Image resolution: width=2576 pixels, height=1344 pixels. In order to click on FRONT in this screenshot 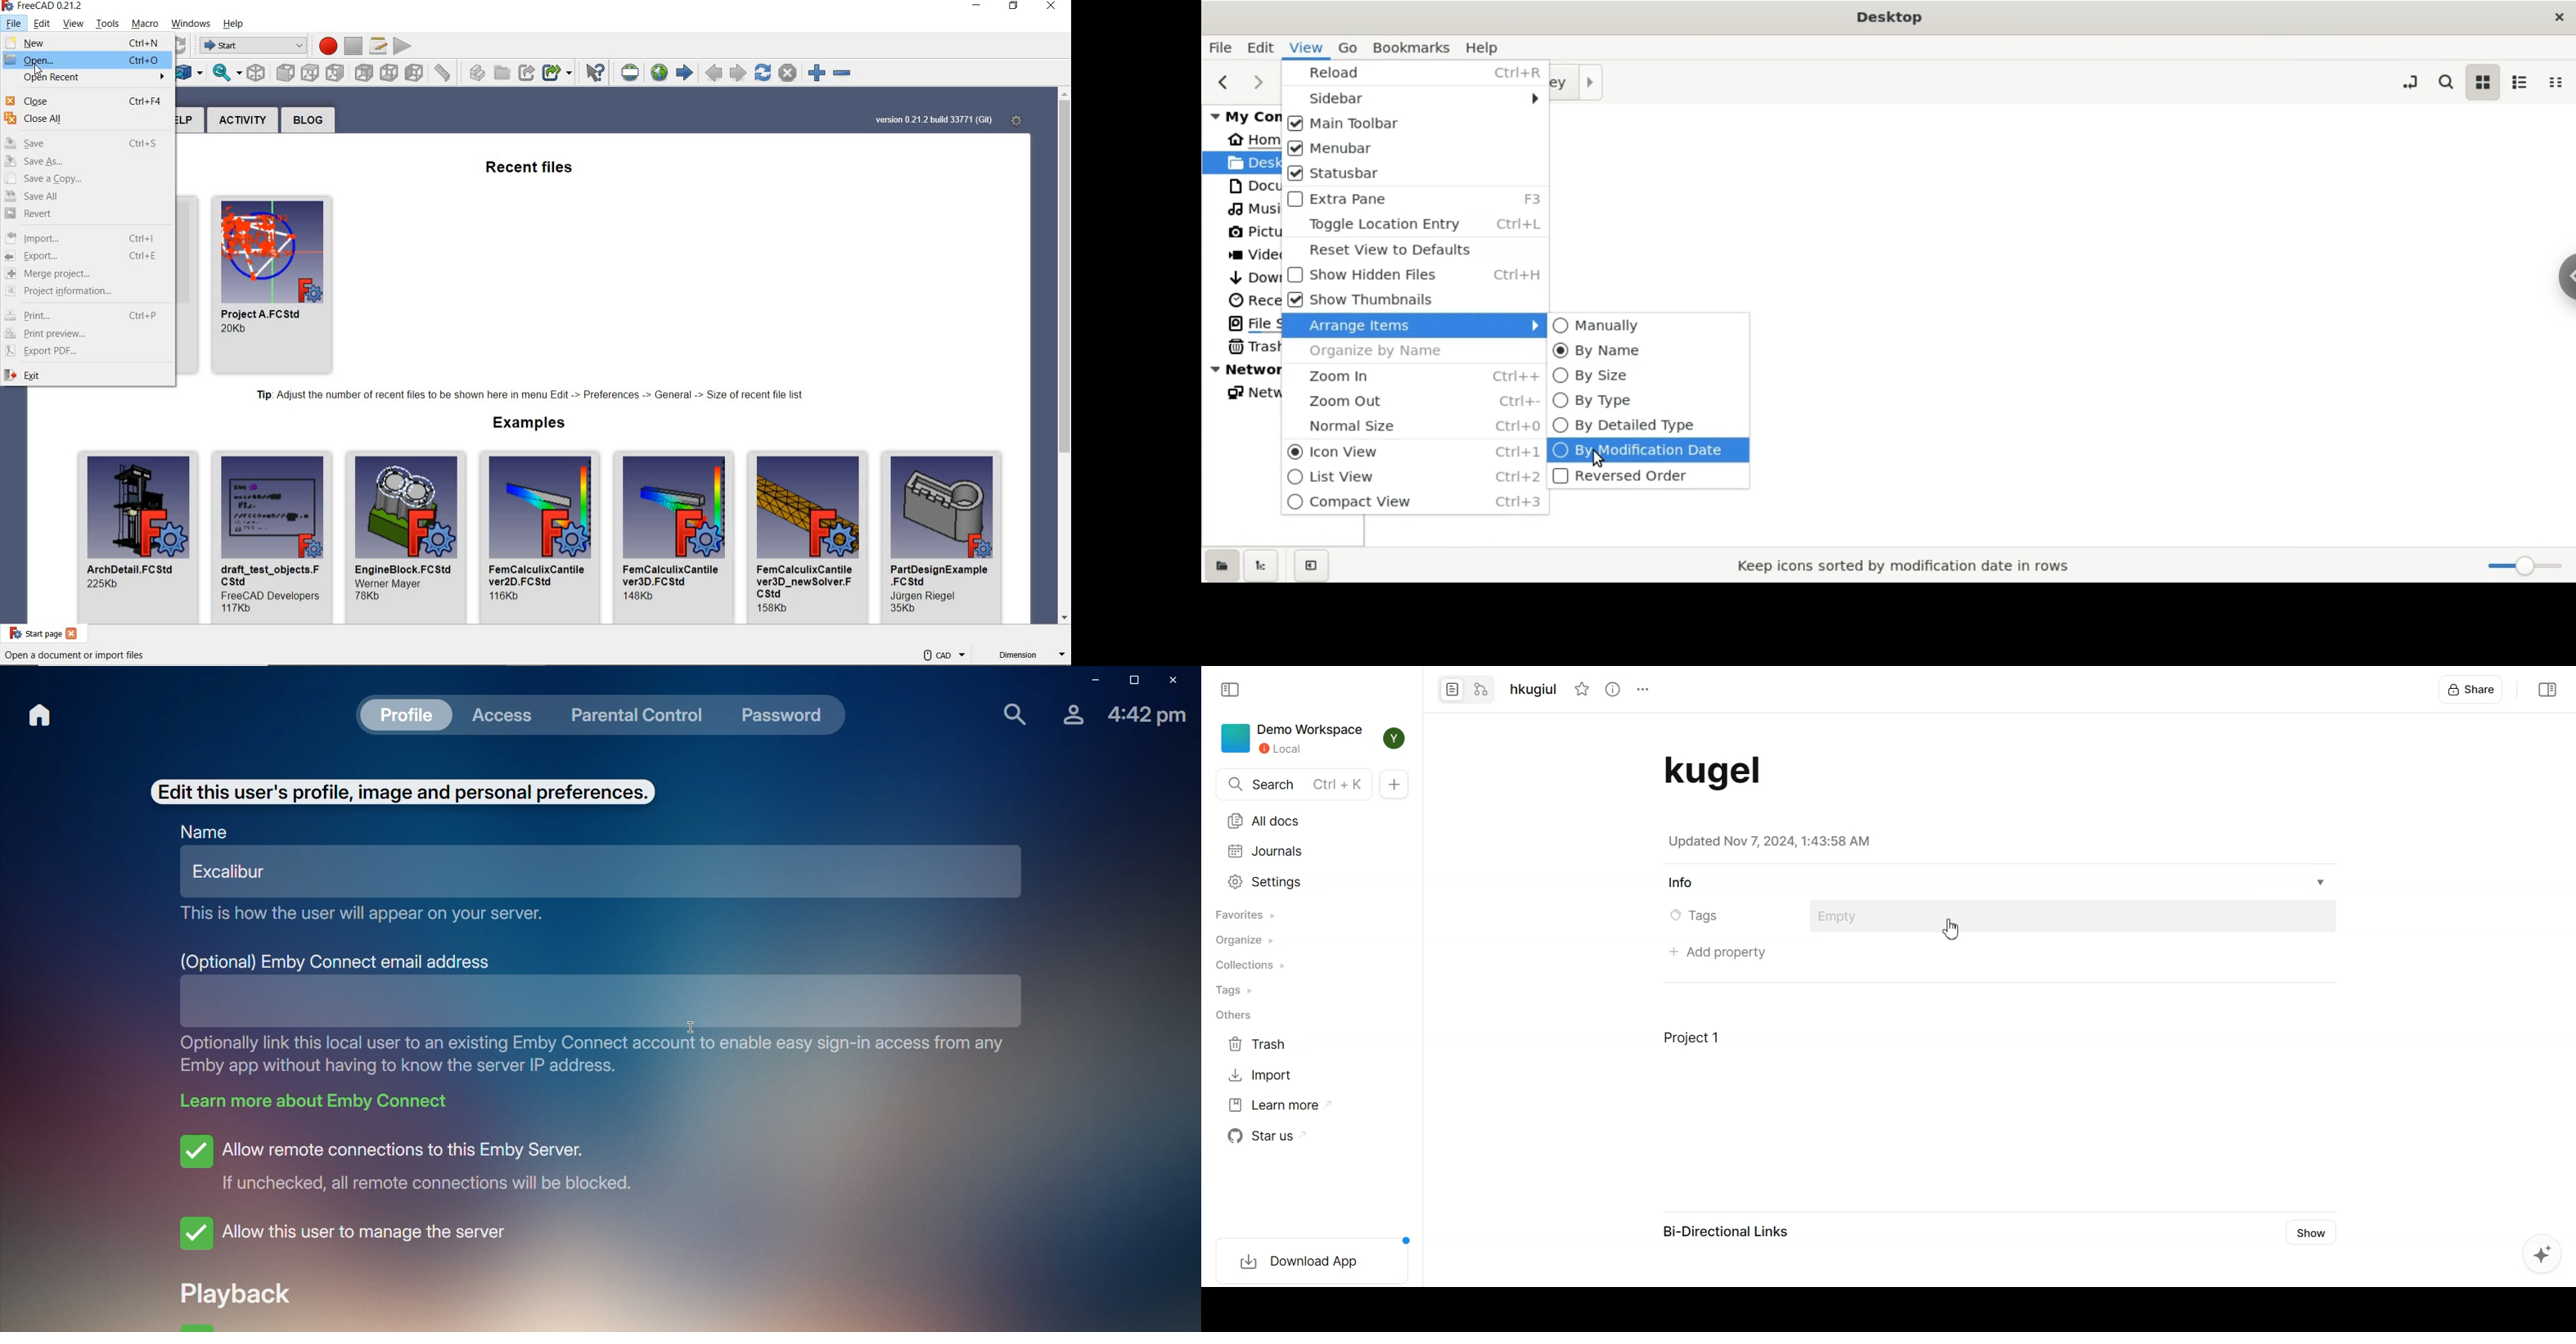, I will do `click(285, 73)`.